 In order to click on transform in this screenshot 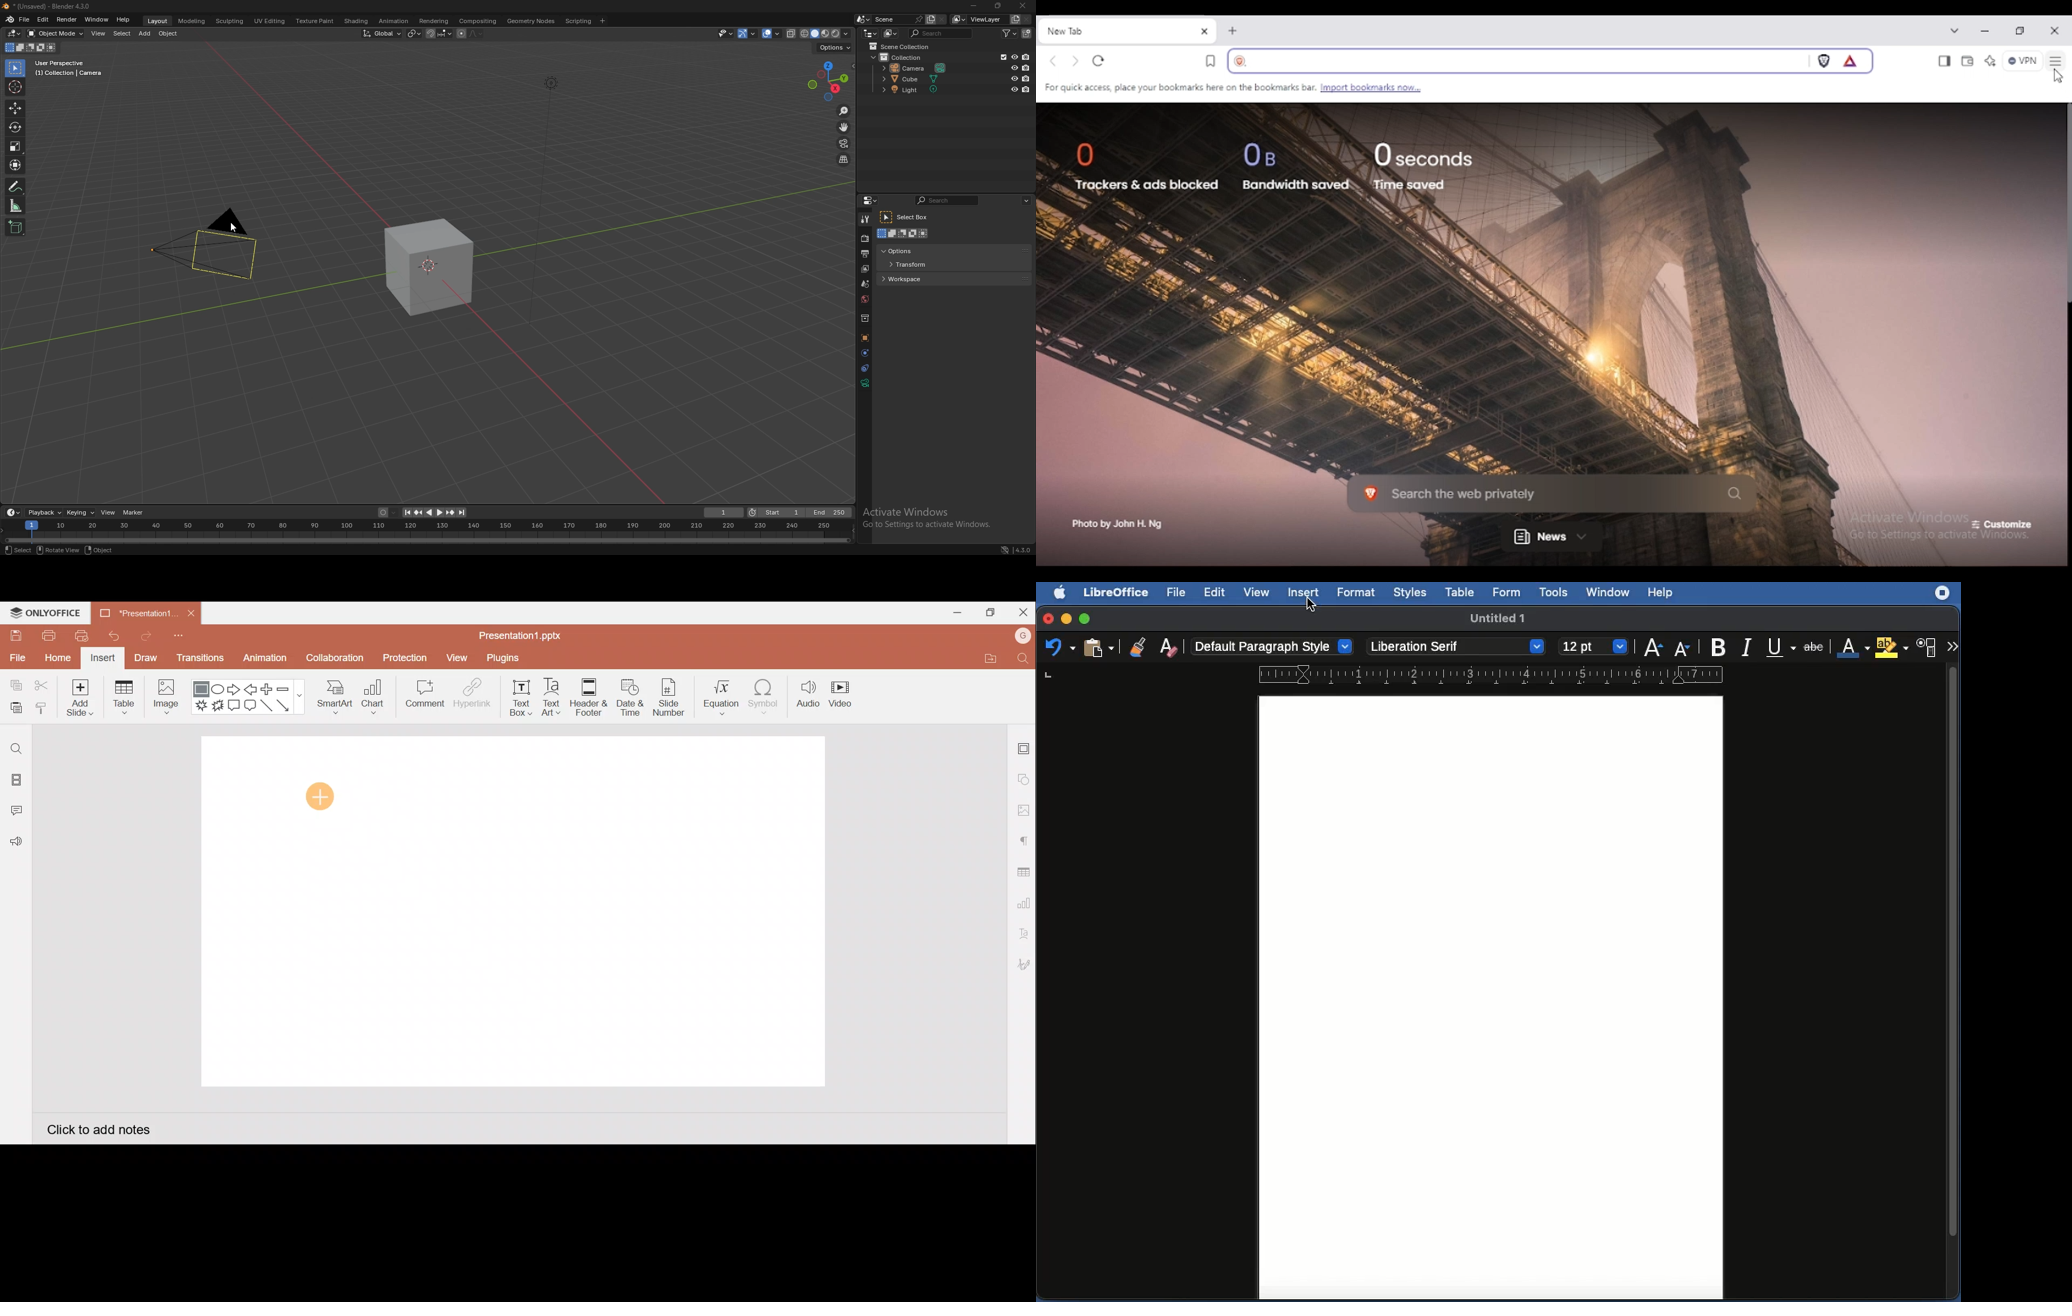, I will do `click(15, 164)`.